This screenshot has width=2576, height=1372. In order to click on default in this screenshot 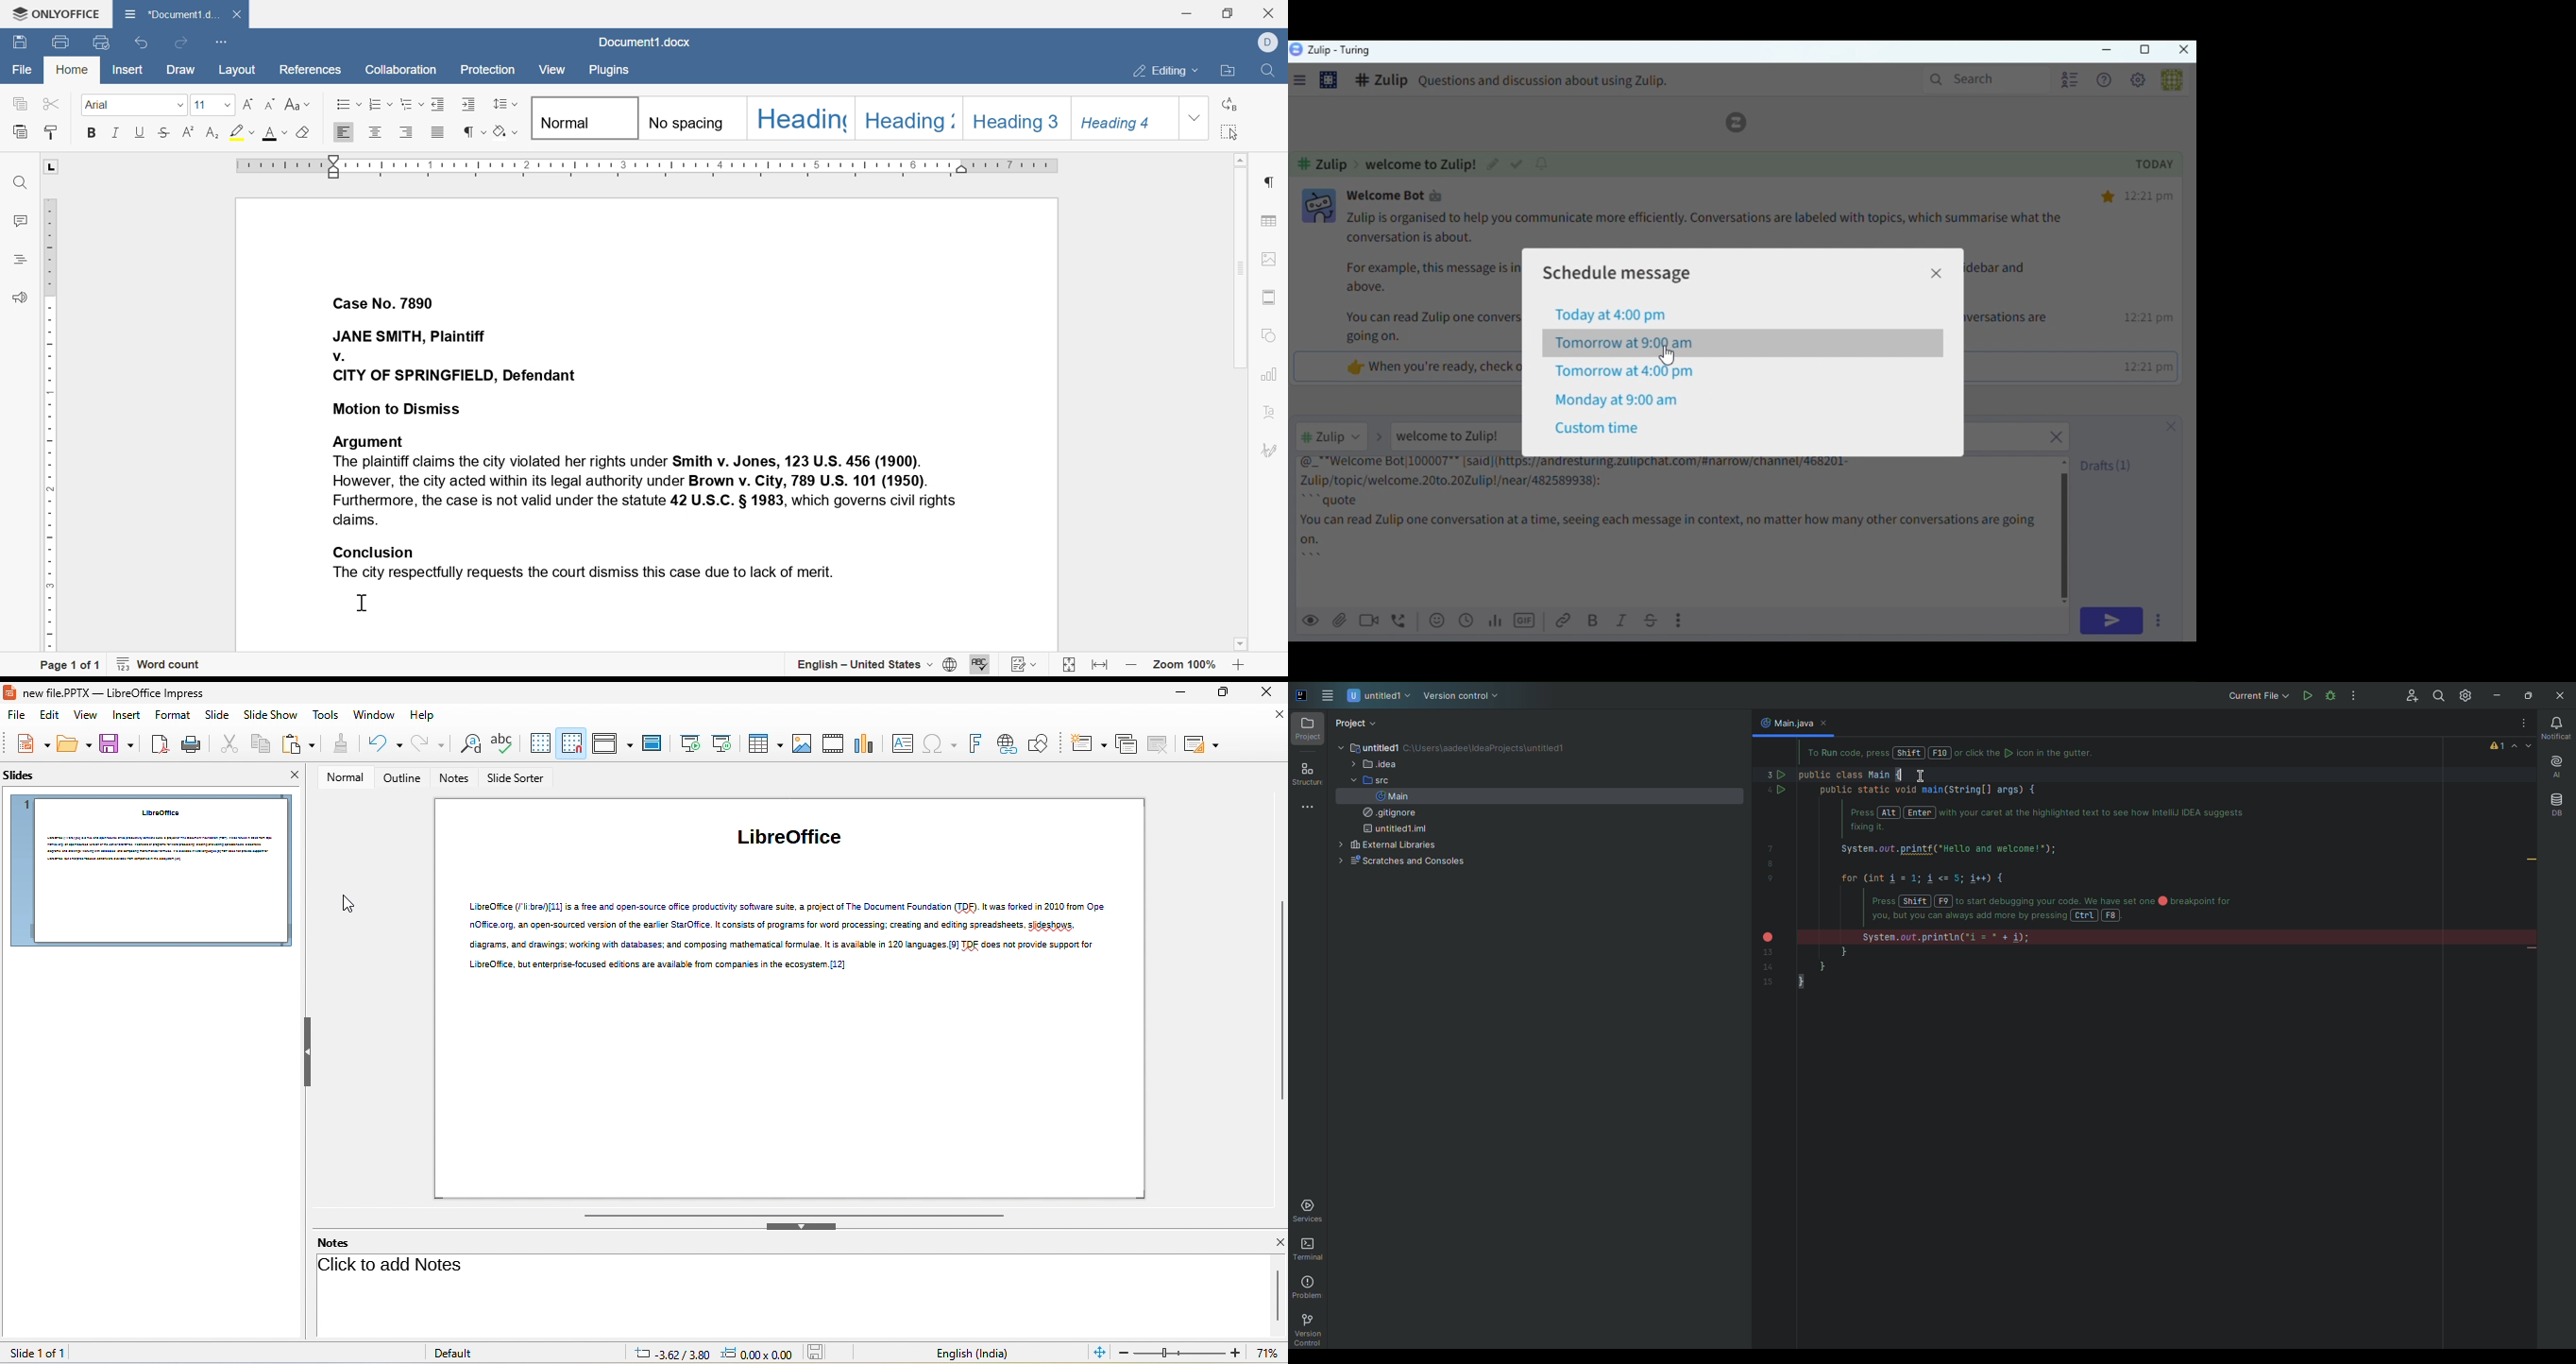, I will do `click(460, 1354)`.